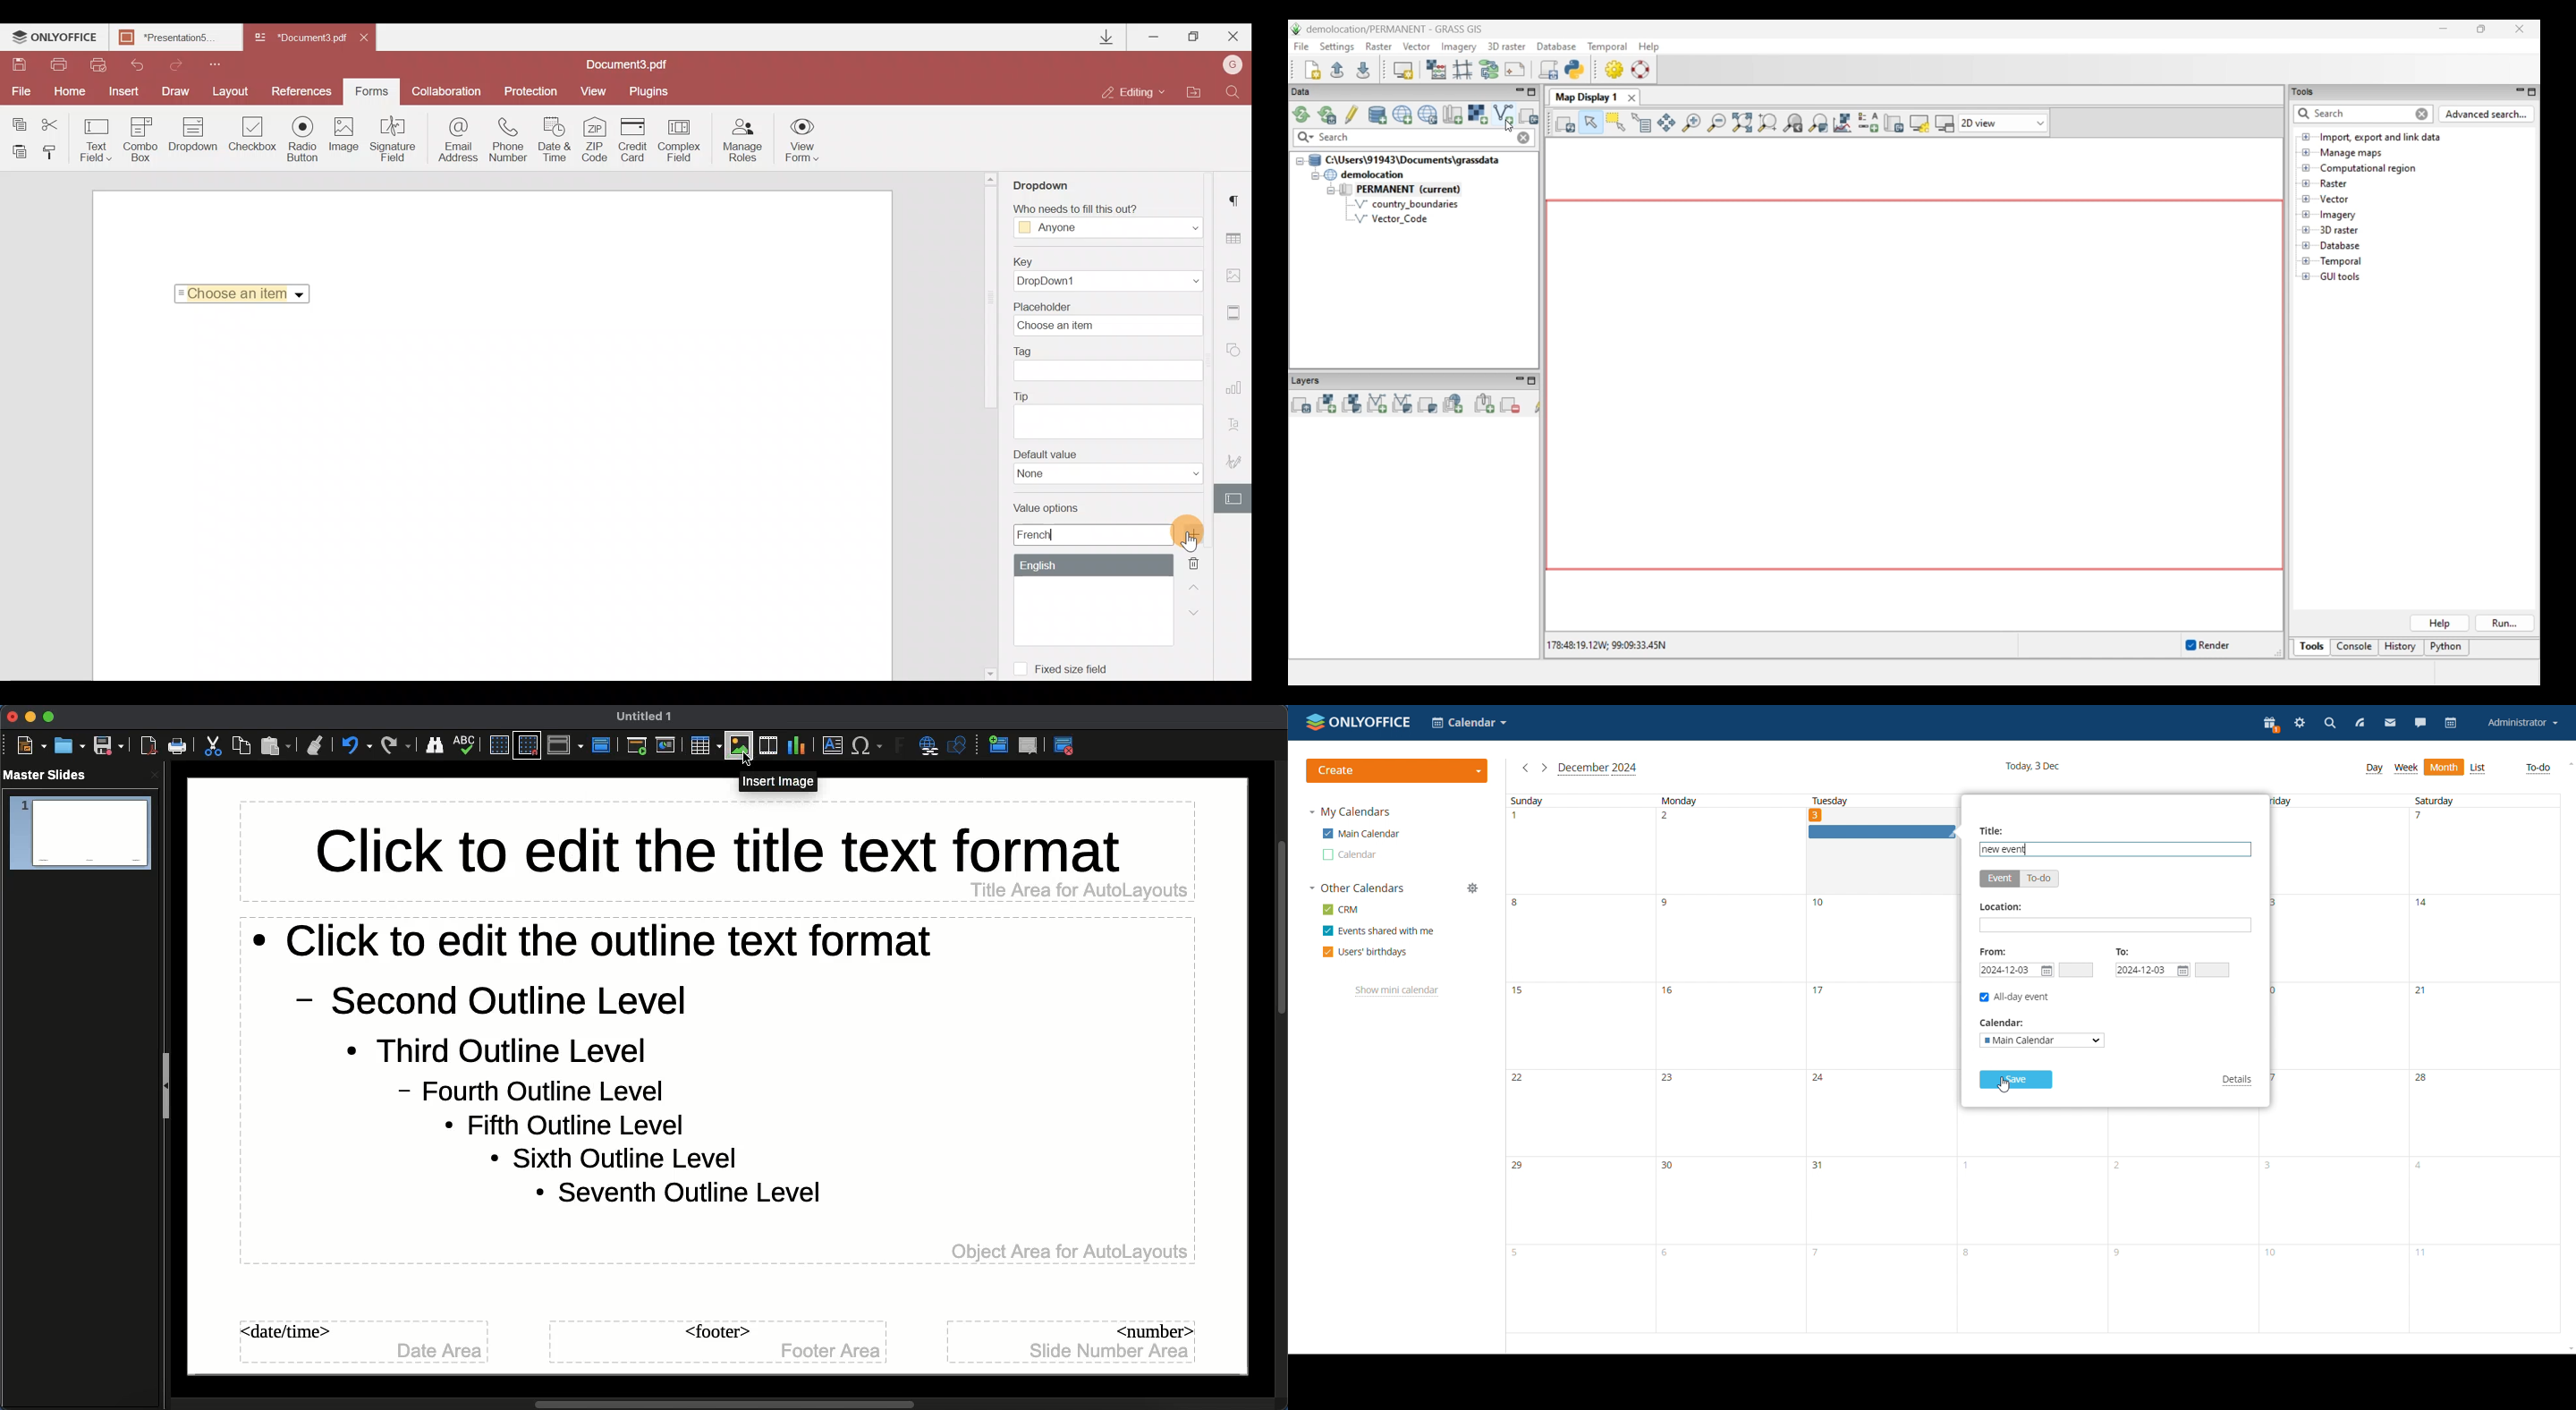 This screenshot has height=1428, width=2576. Describe the element at coordinates (1237, 315) in the screenshot. I see `Header & Footer settings` at that location.